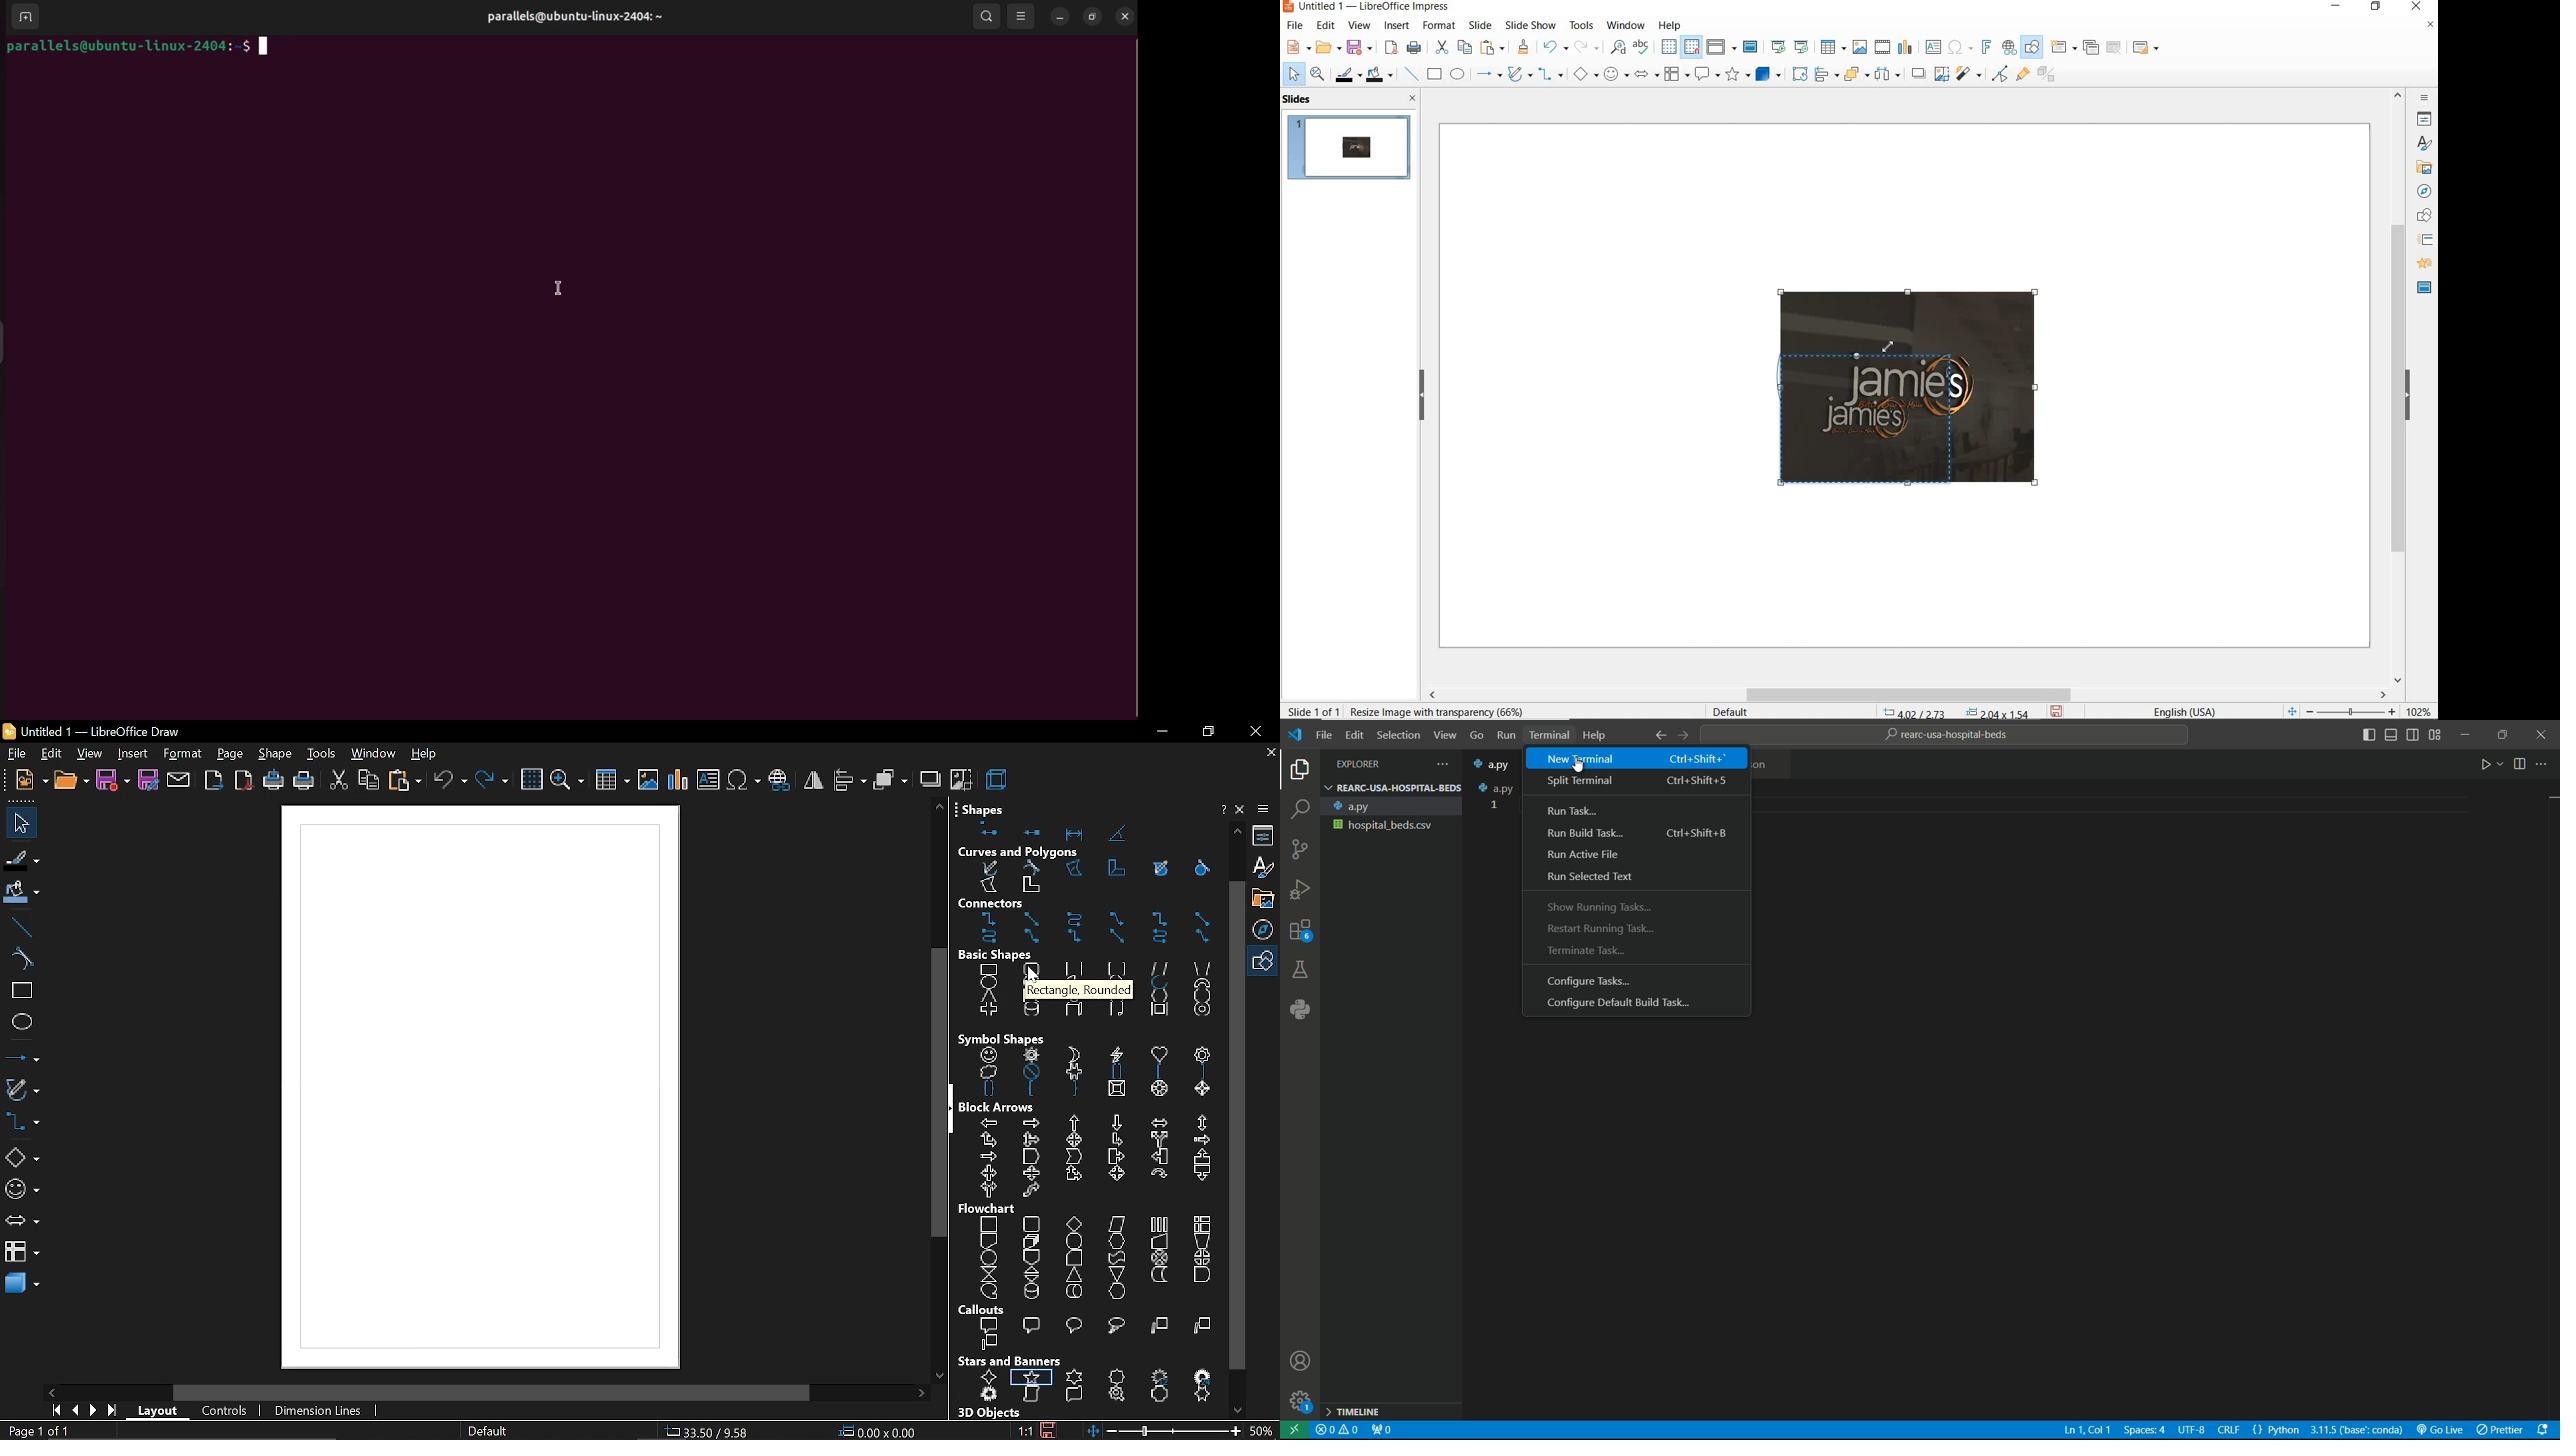 Image resolution: width=2576 pixels, height=1456 pixels. I want to click on vertical scroll bar, so click(932, 1096).